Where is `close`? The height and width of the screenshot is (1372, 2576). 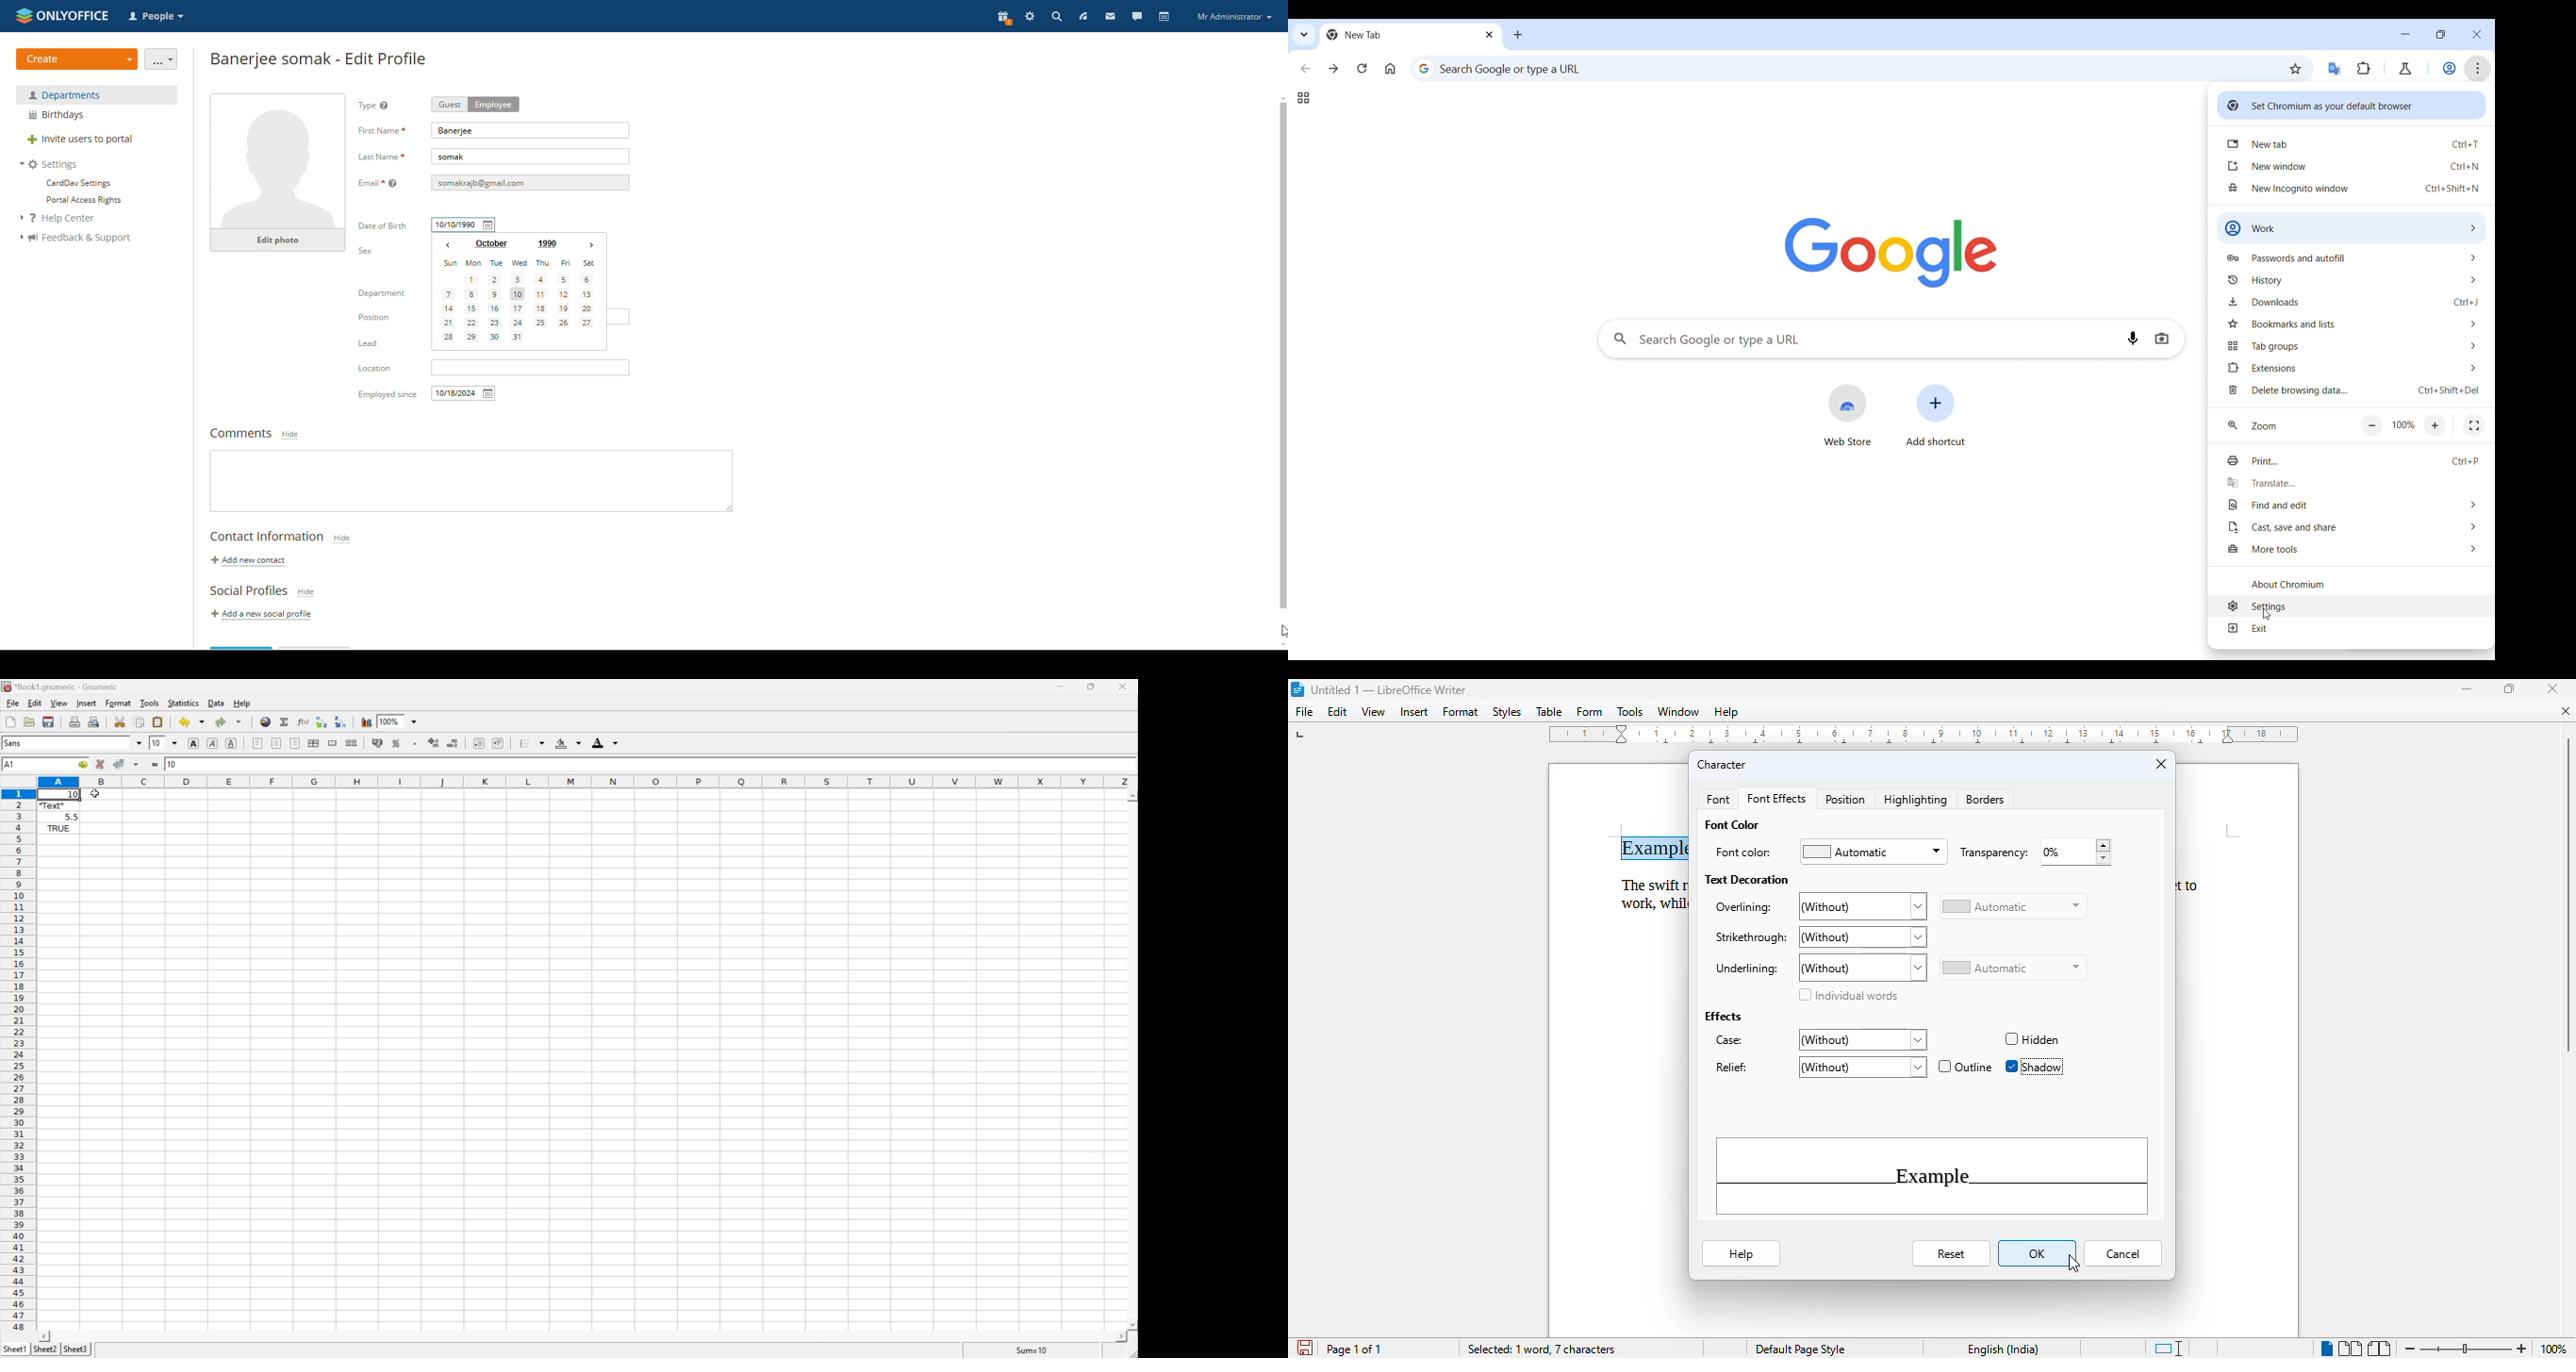 close is located at coordinates (2551, 689).